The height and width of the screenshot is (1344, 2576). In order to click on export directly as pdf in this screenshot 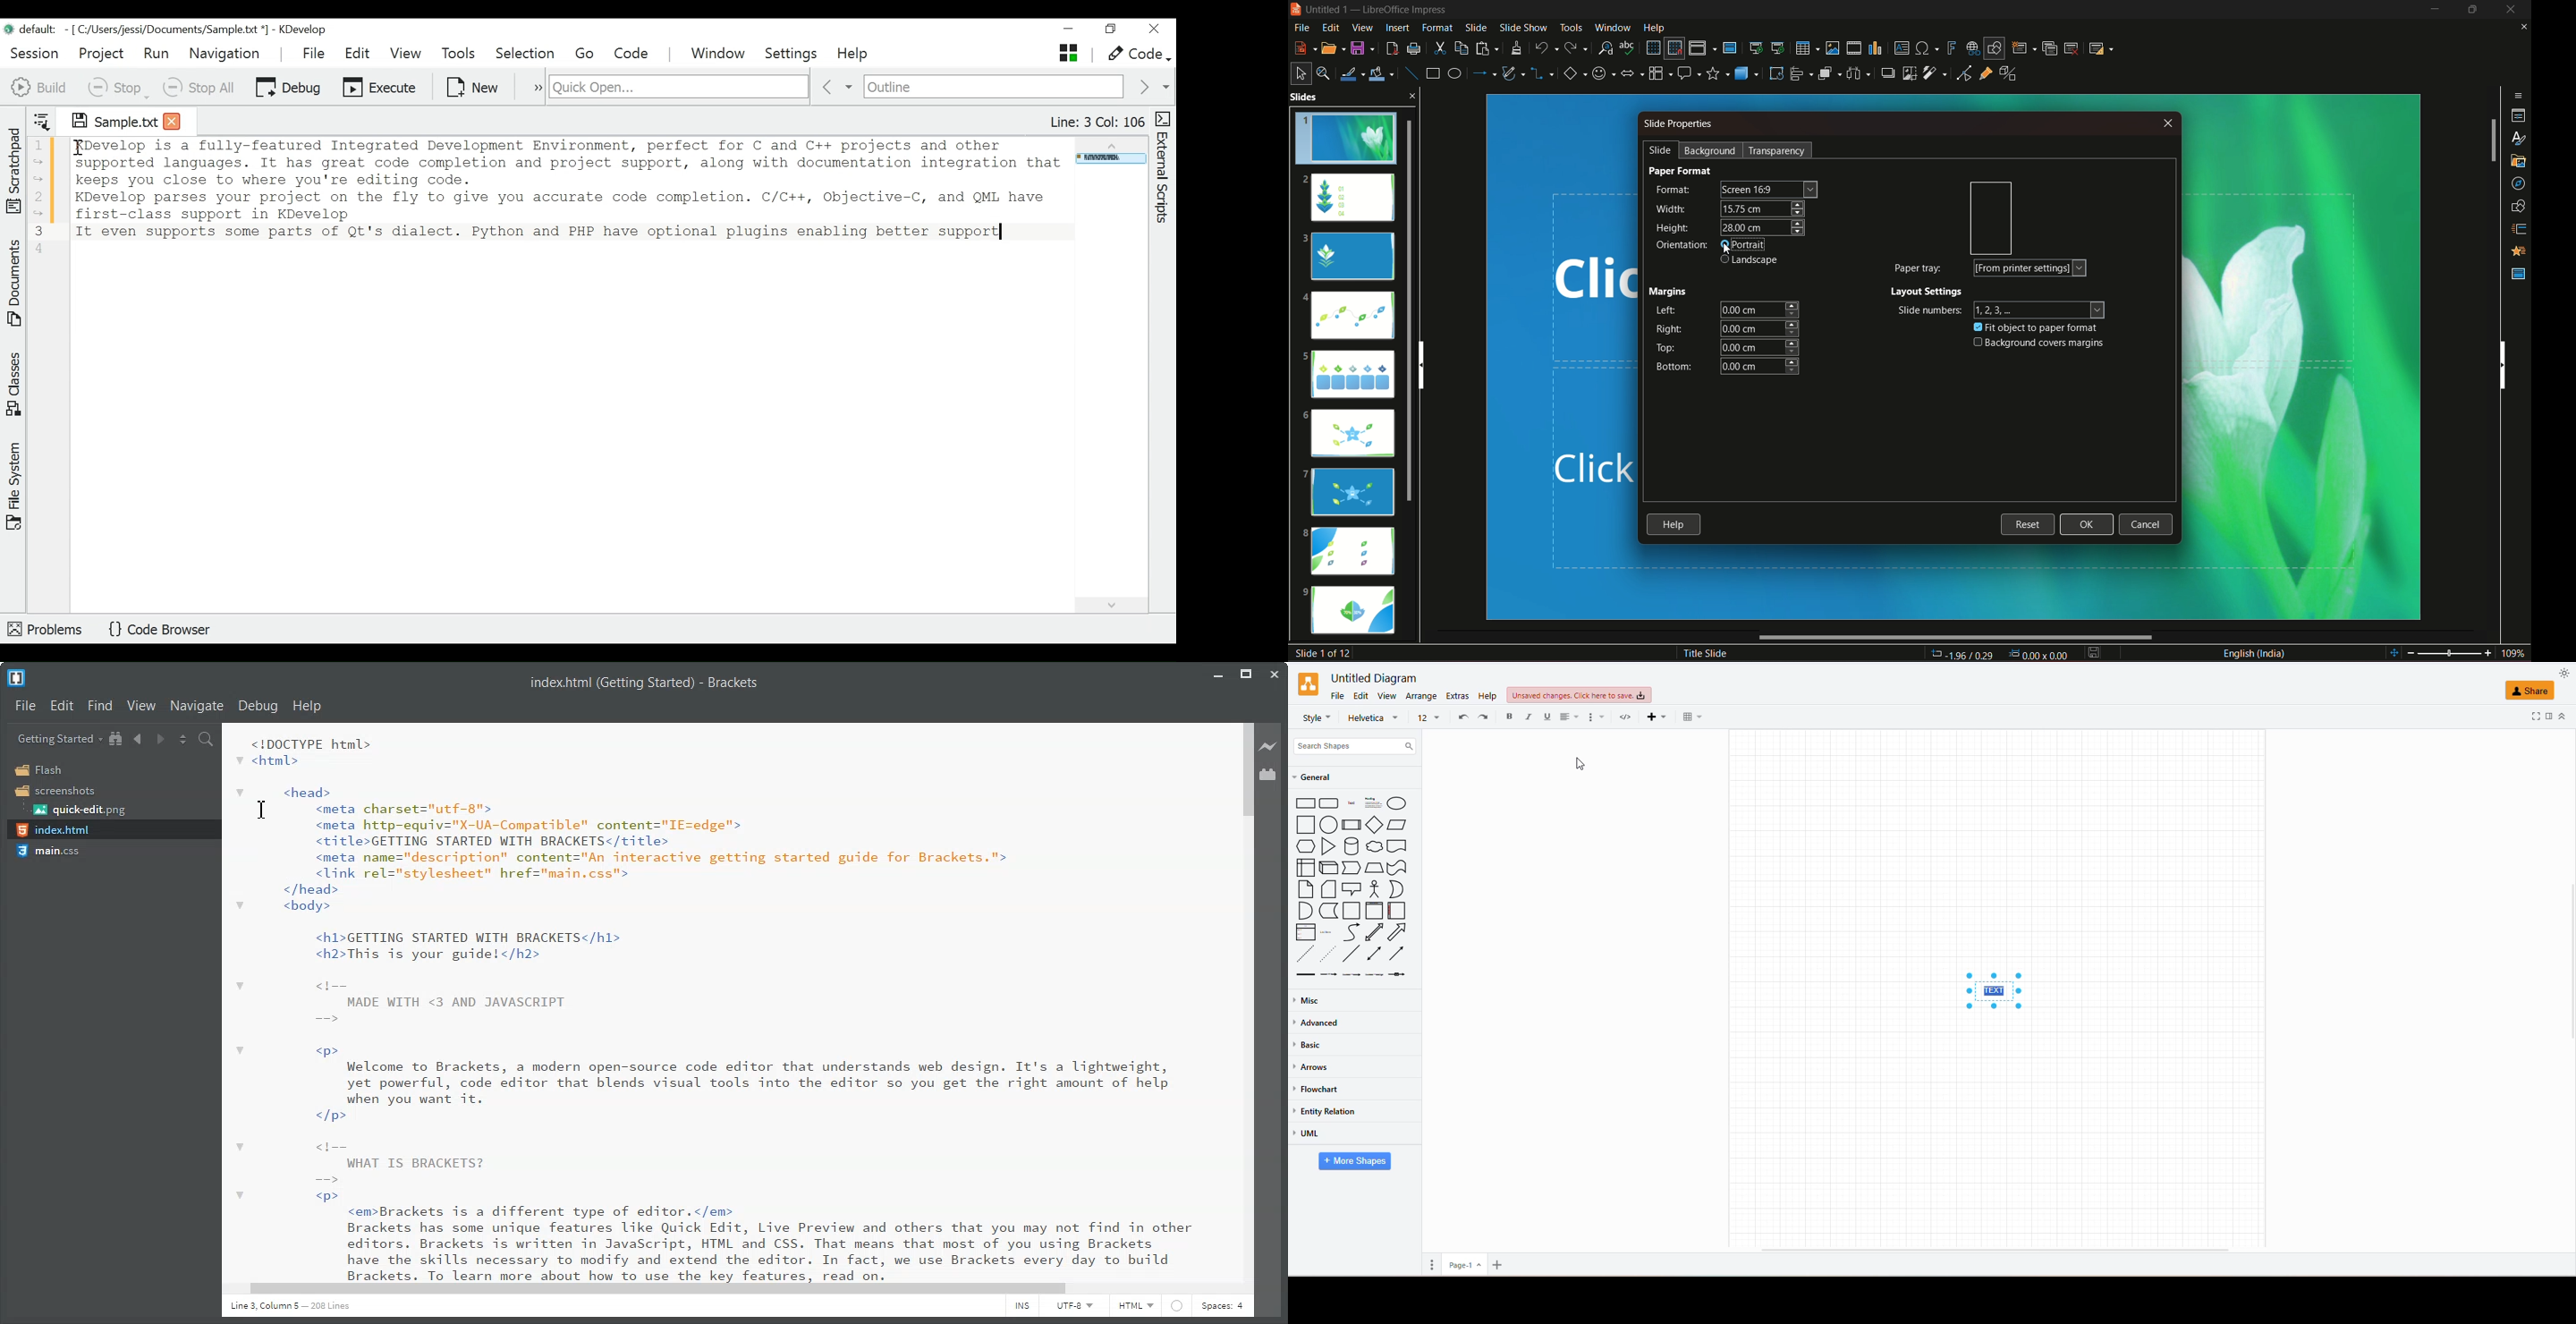, I will do `click(1392, 47)`.